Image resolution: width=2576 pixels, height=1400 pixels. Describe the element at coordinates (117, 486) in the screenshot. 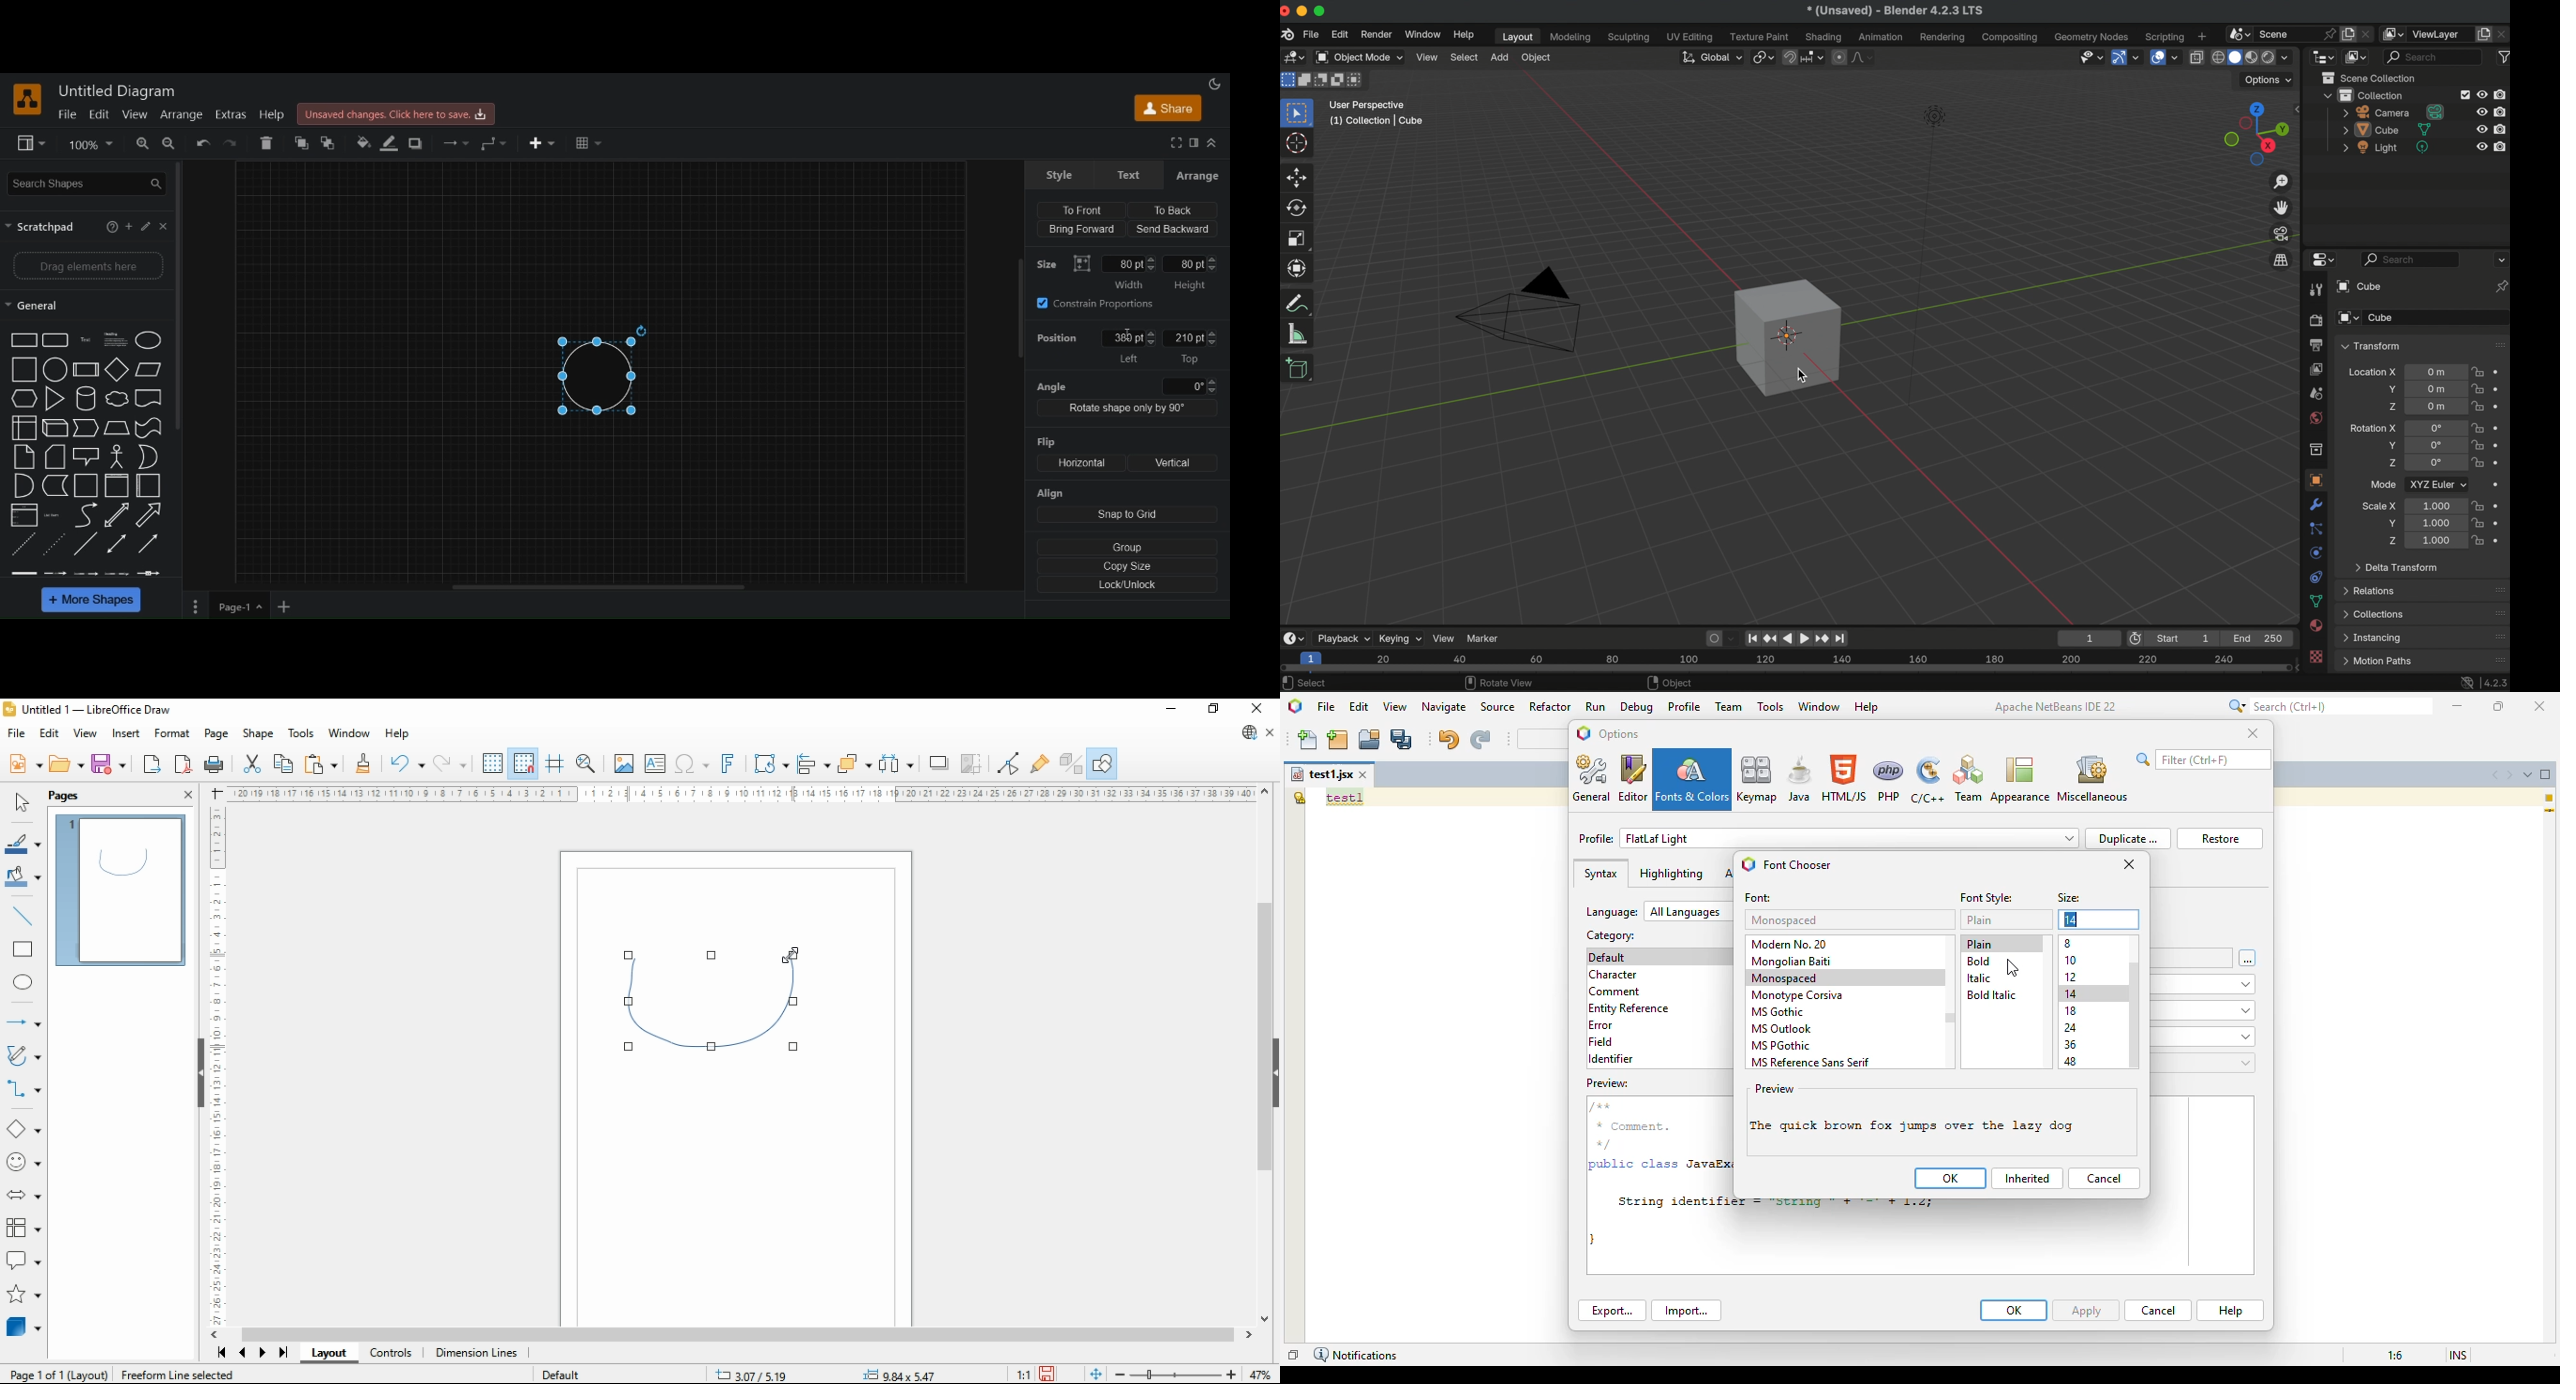

I see `square shape` at that location.